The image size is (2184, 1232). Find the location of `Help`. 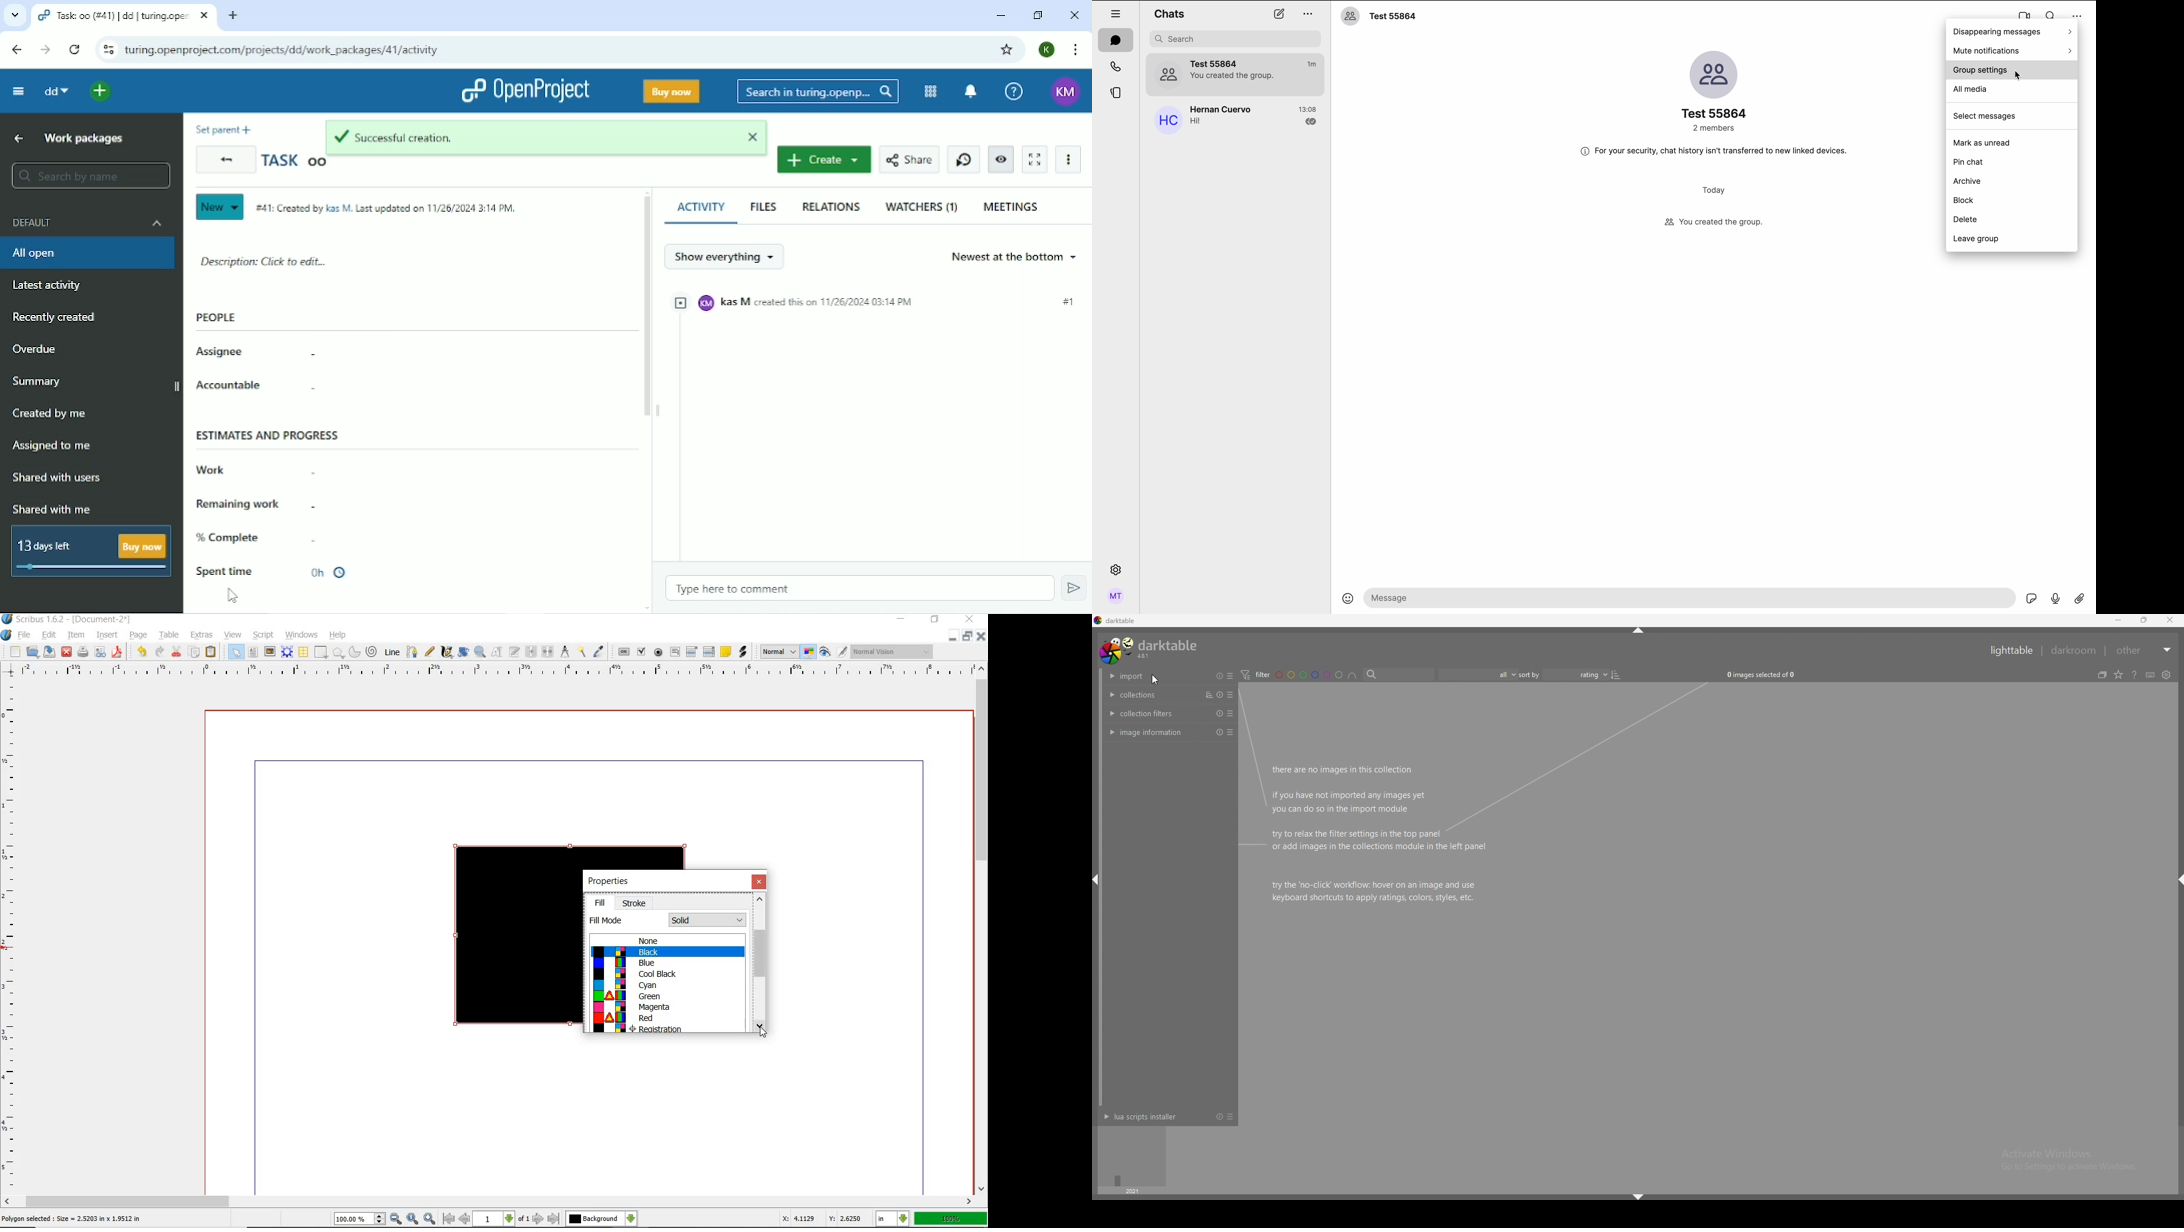

Help is located at coordinates (1014, 91).